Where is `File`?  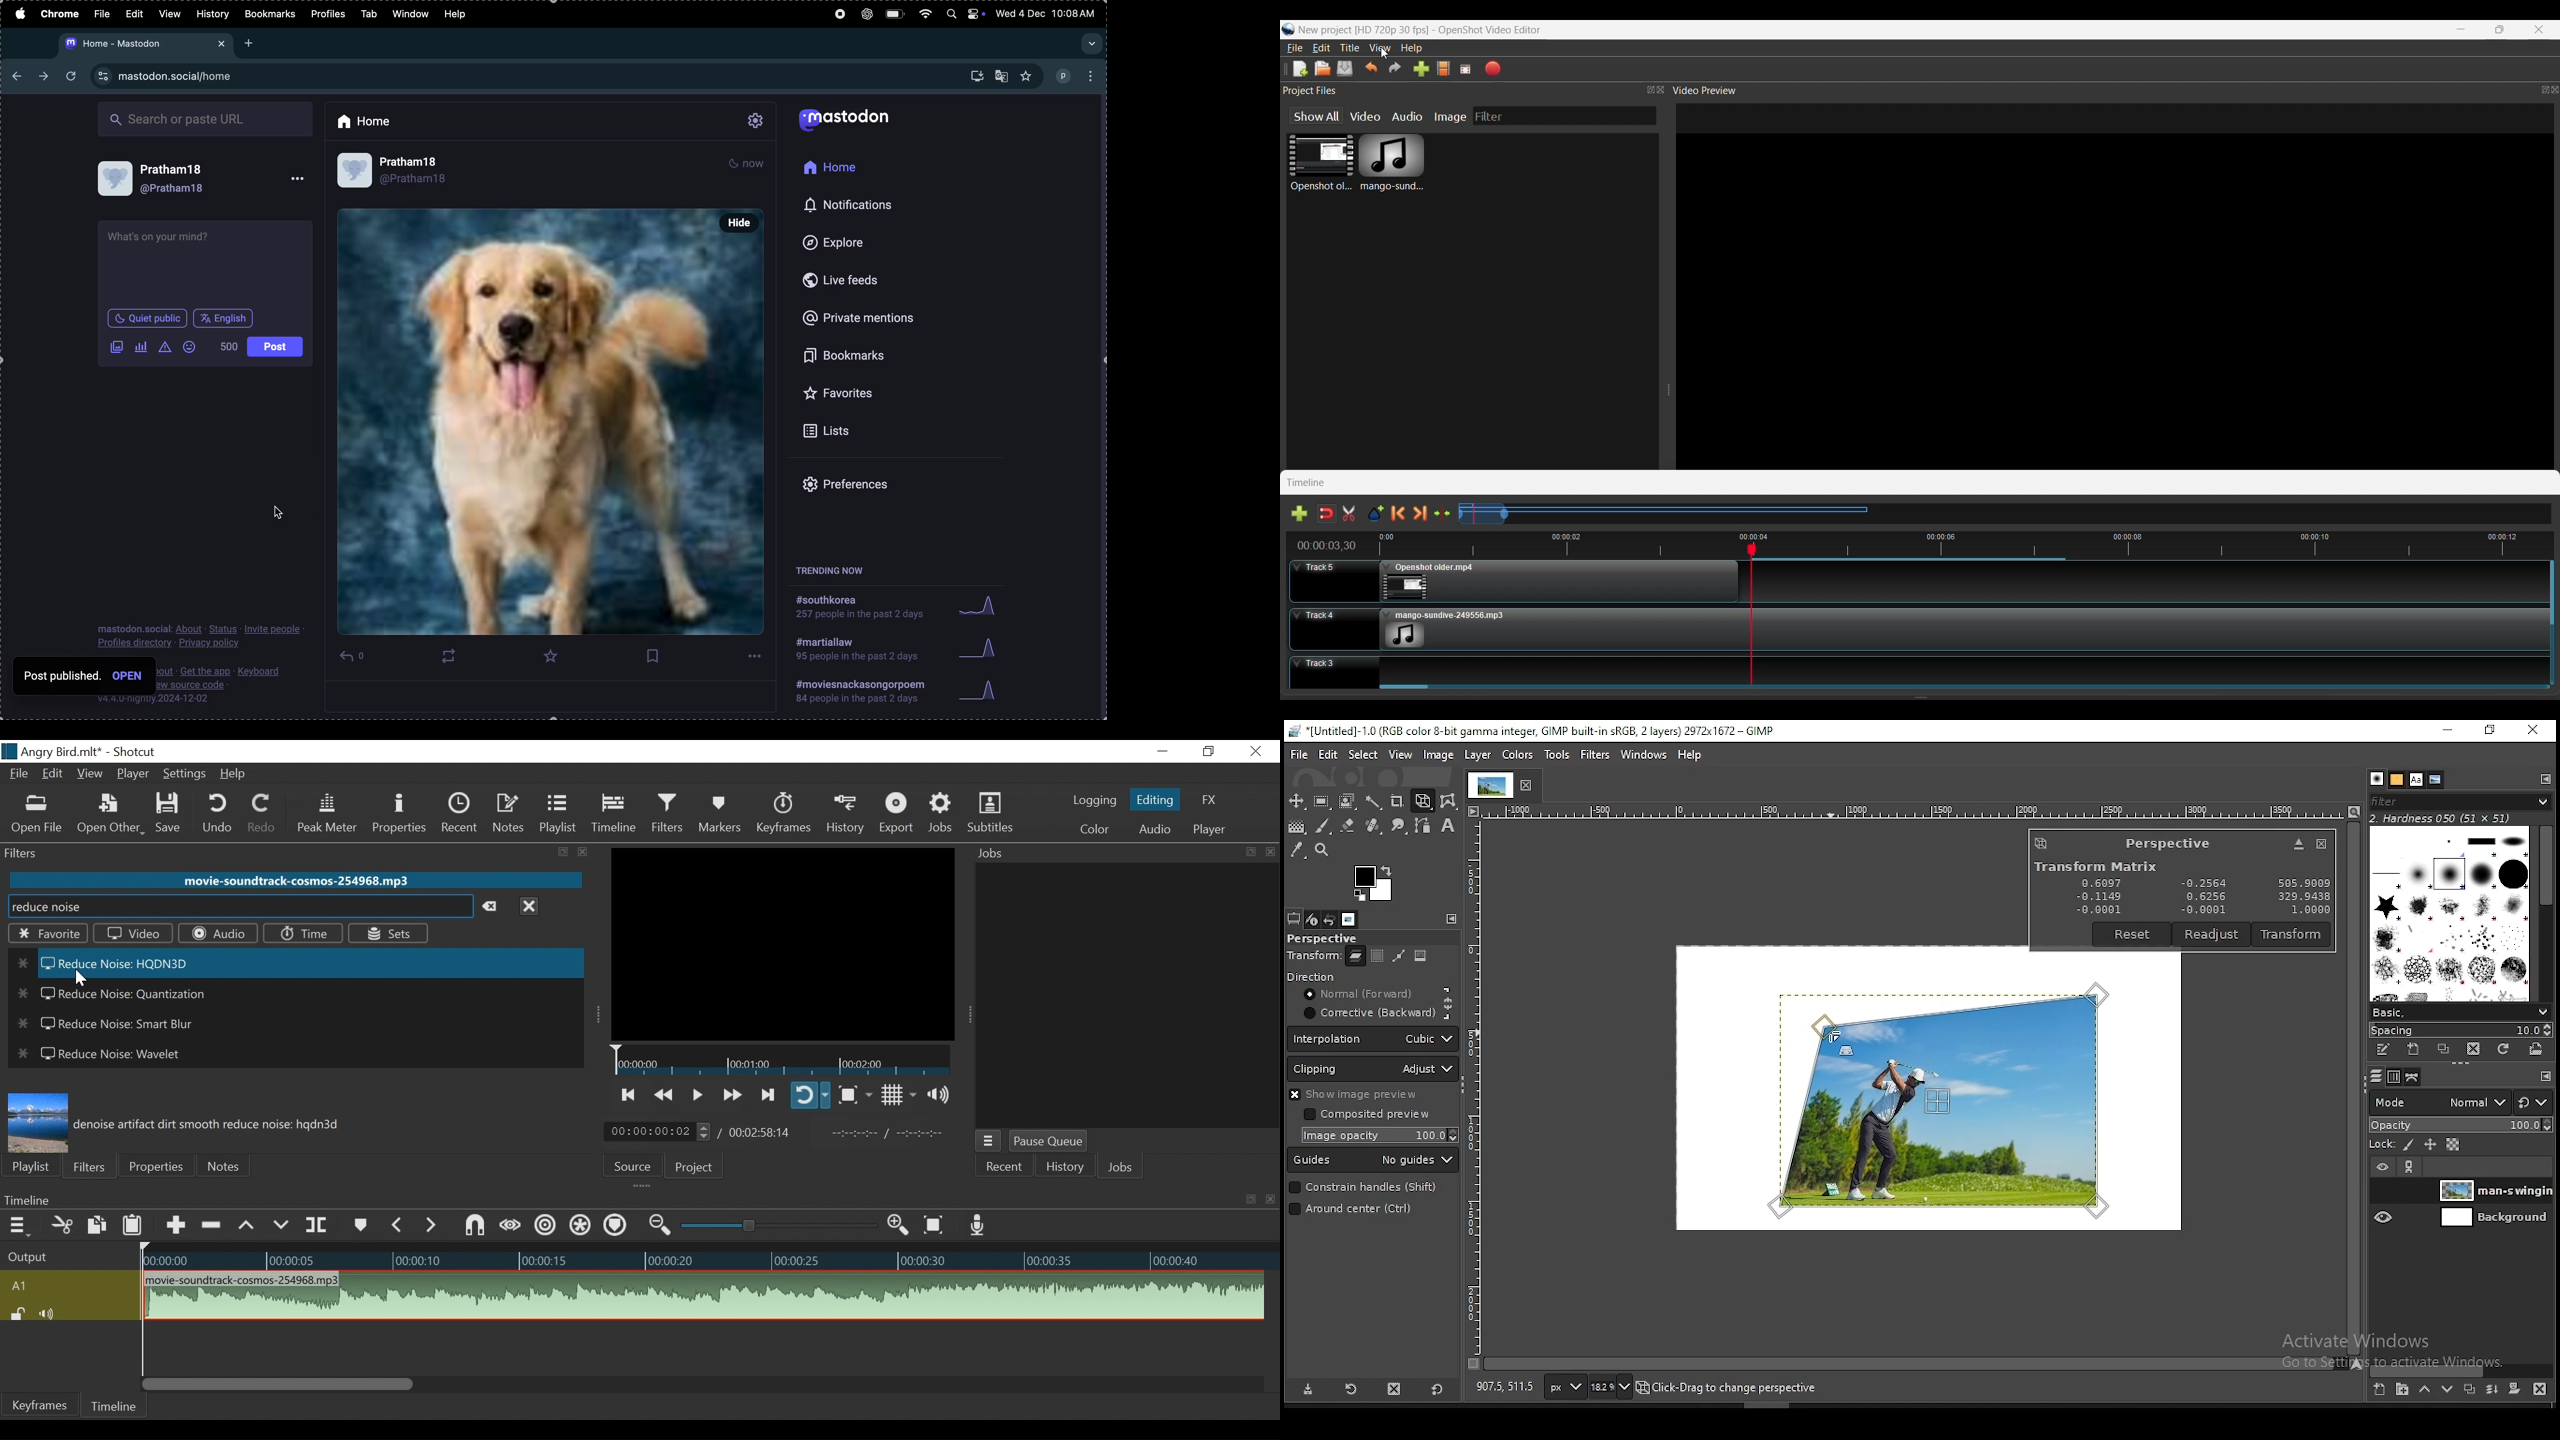 File is located at coordinates (1295, 48).